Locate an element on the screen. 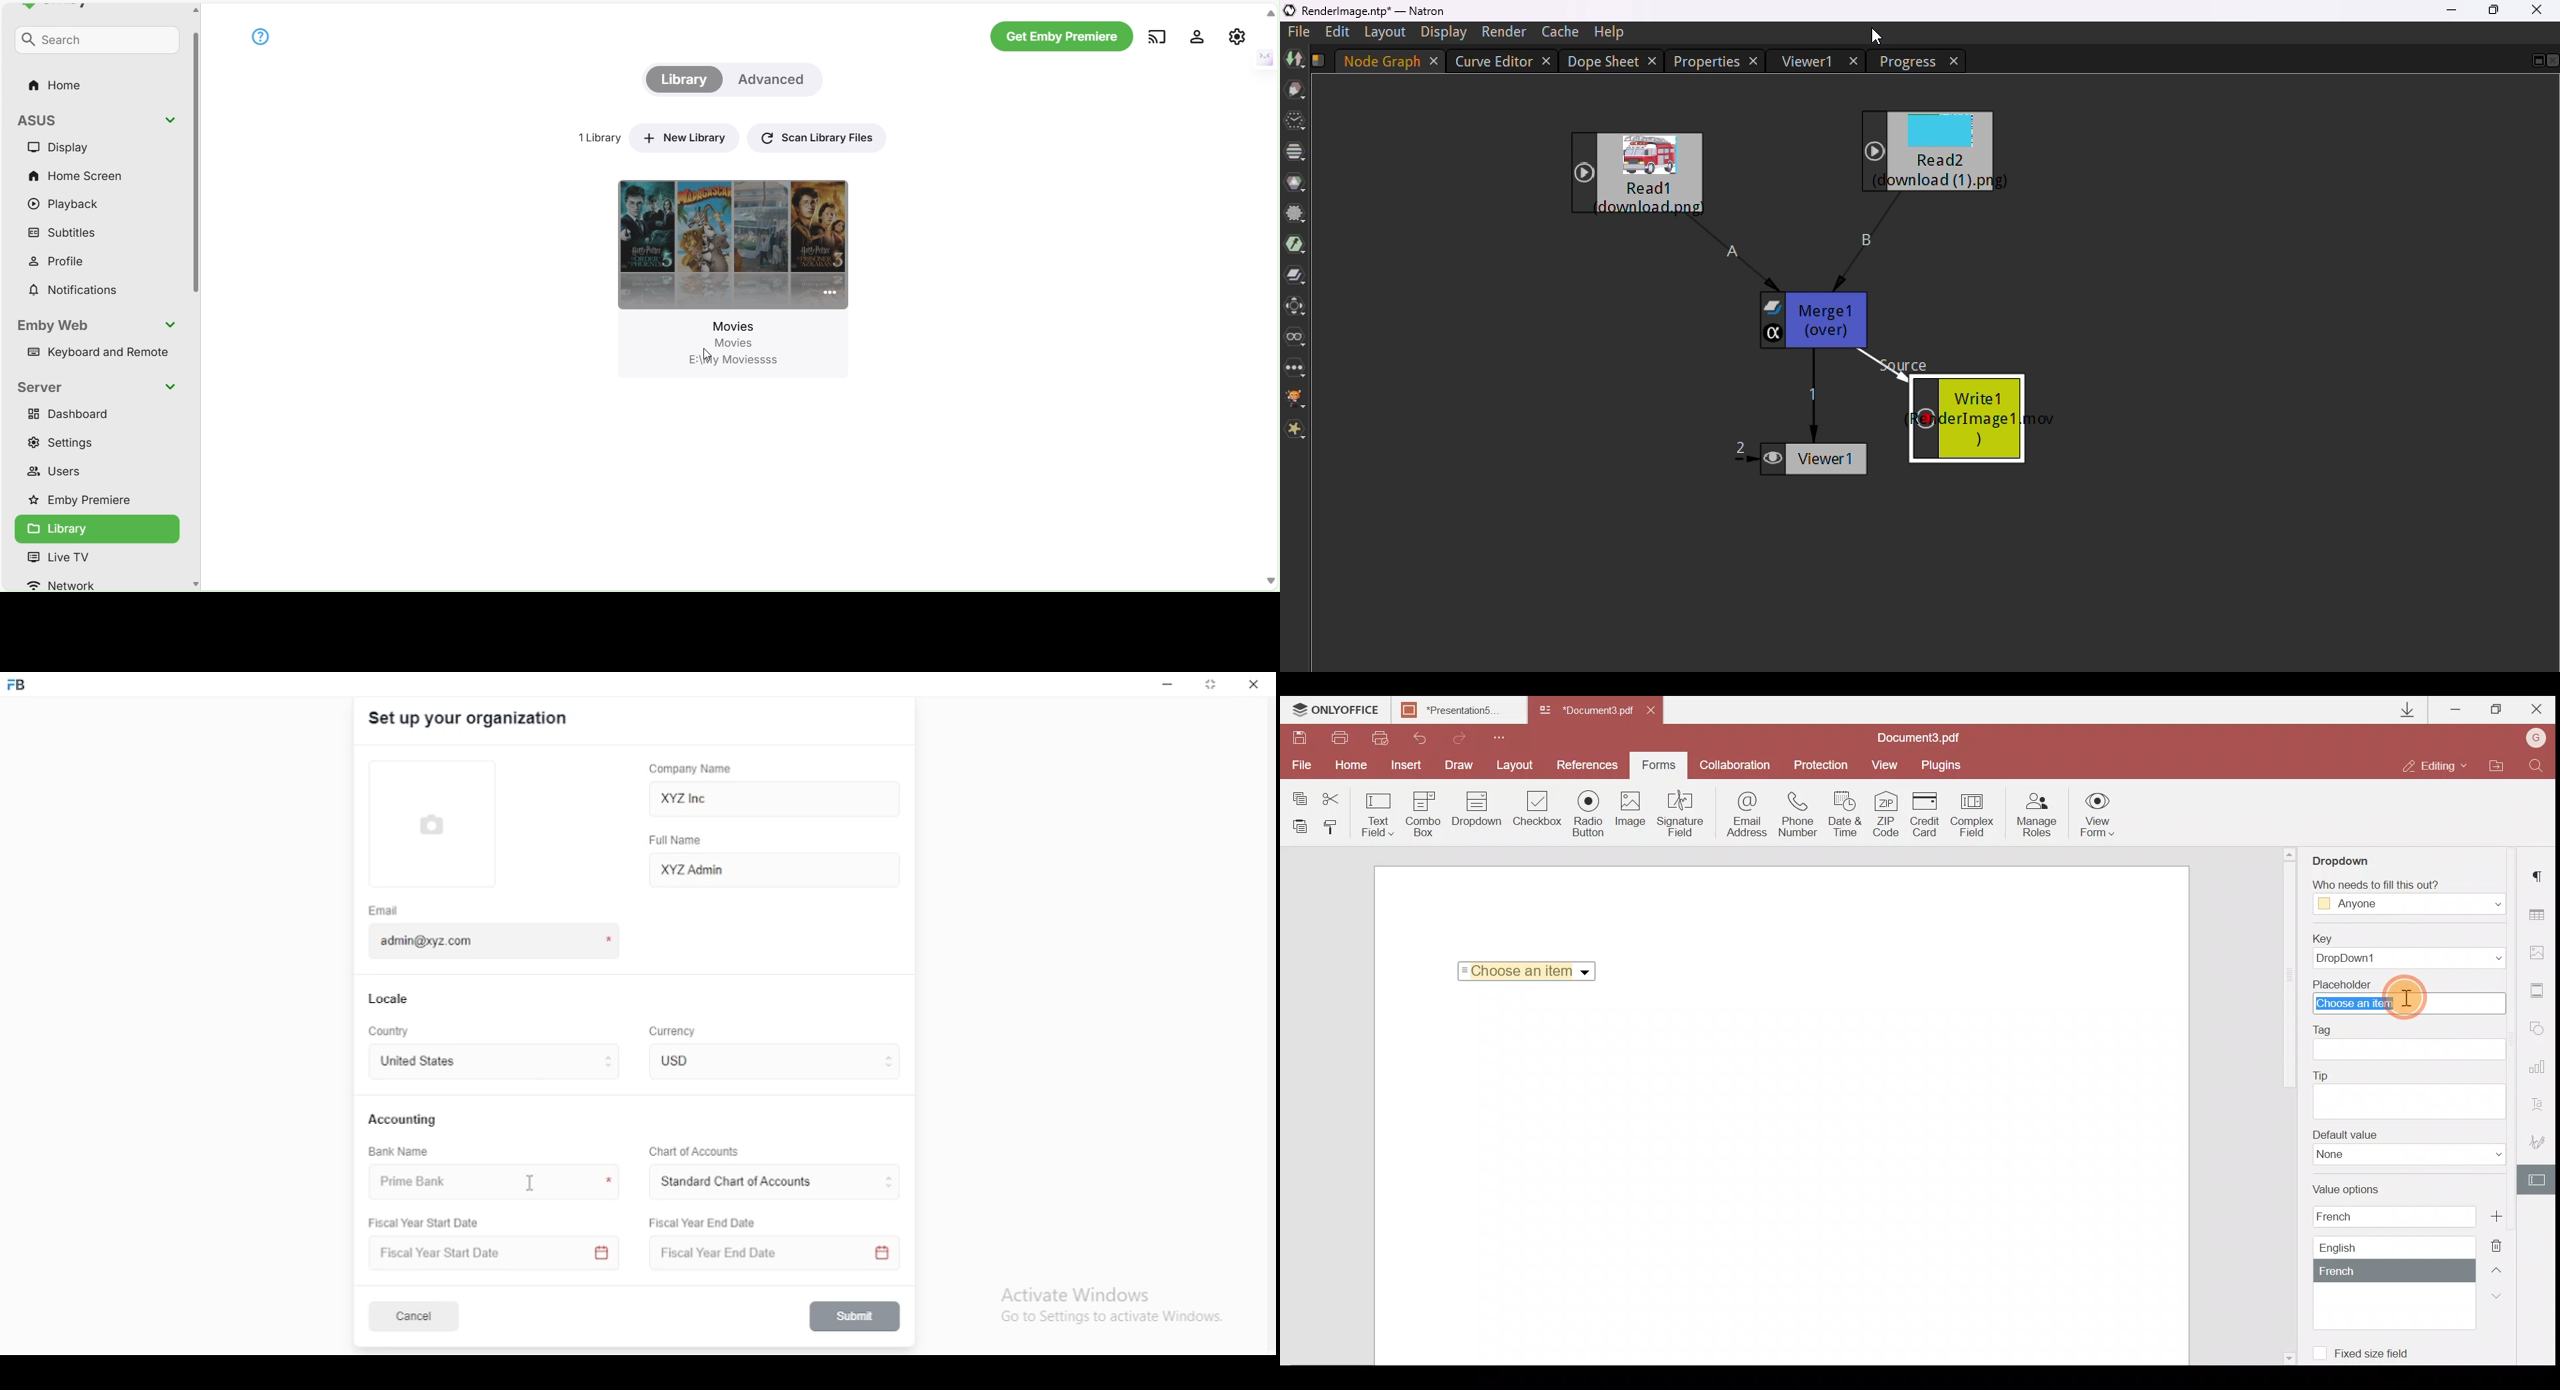 The height and width of the screenshot is (1400, 2576). close tab is located at coordinates (1547, 61).